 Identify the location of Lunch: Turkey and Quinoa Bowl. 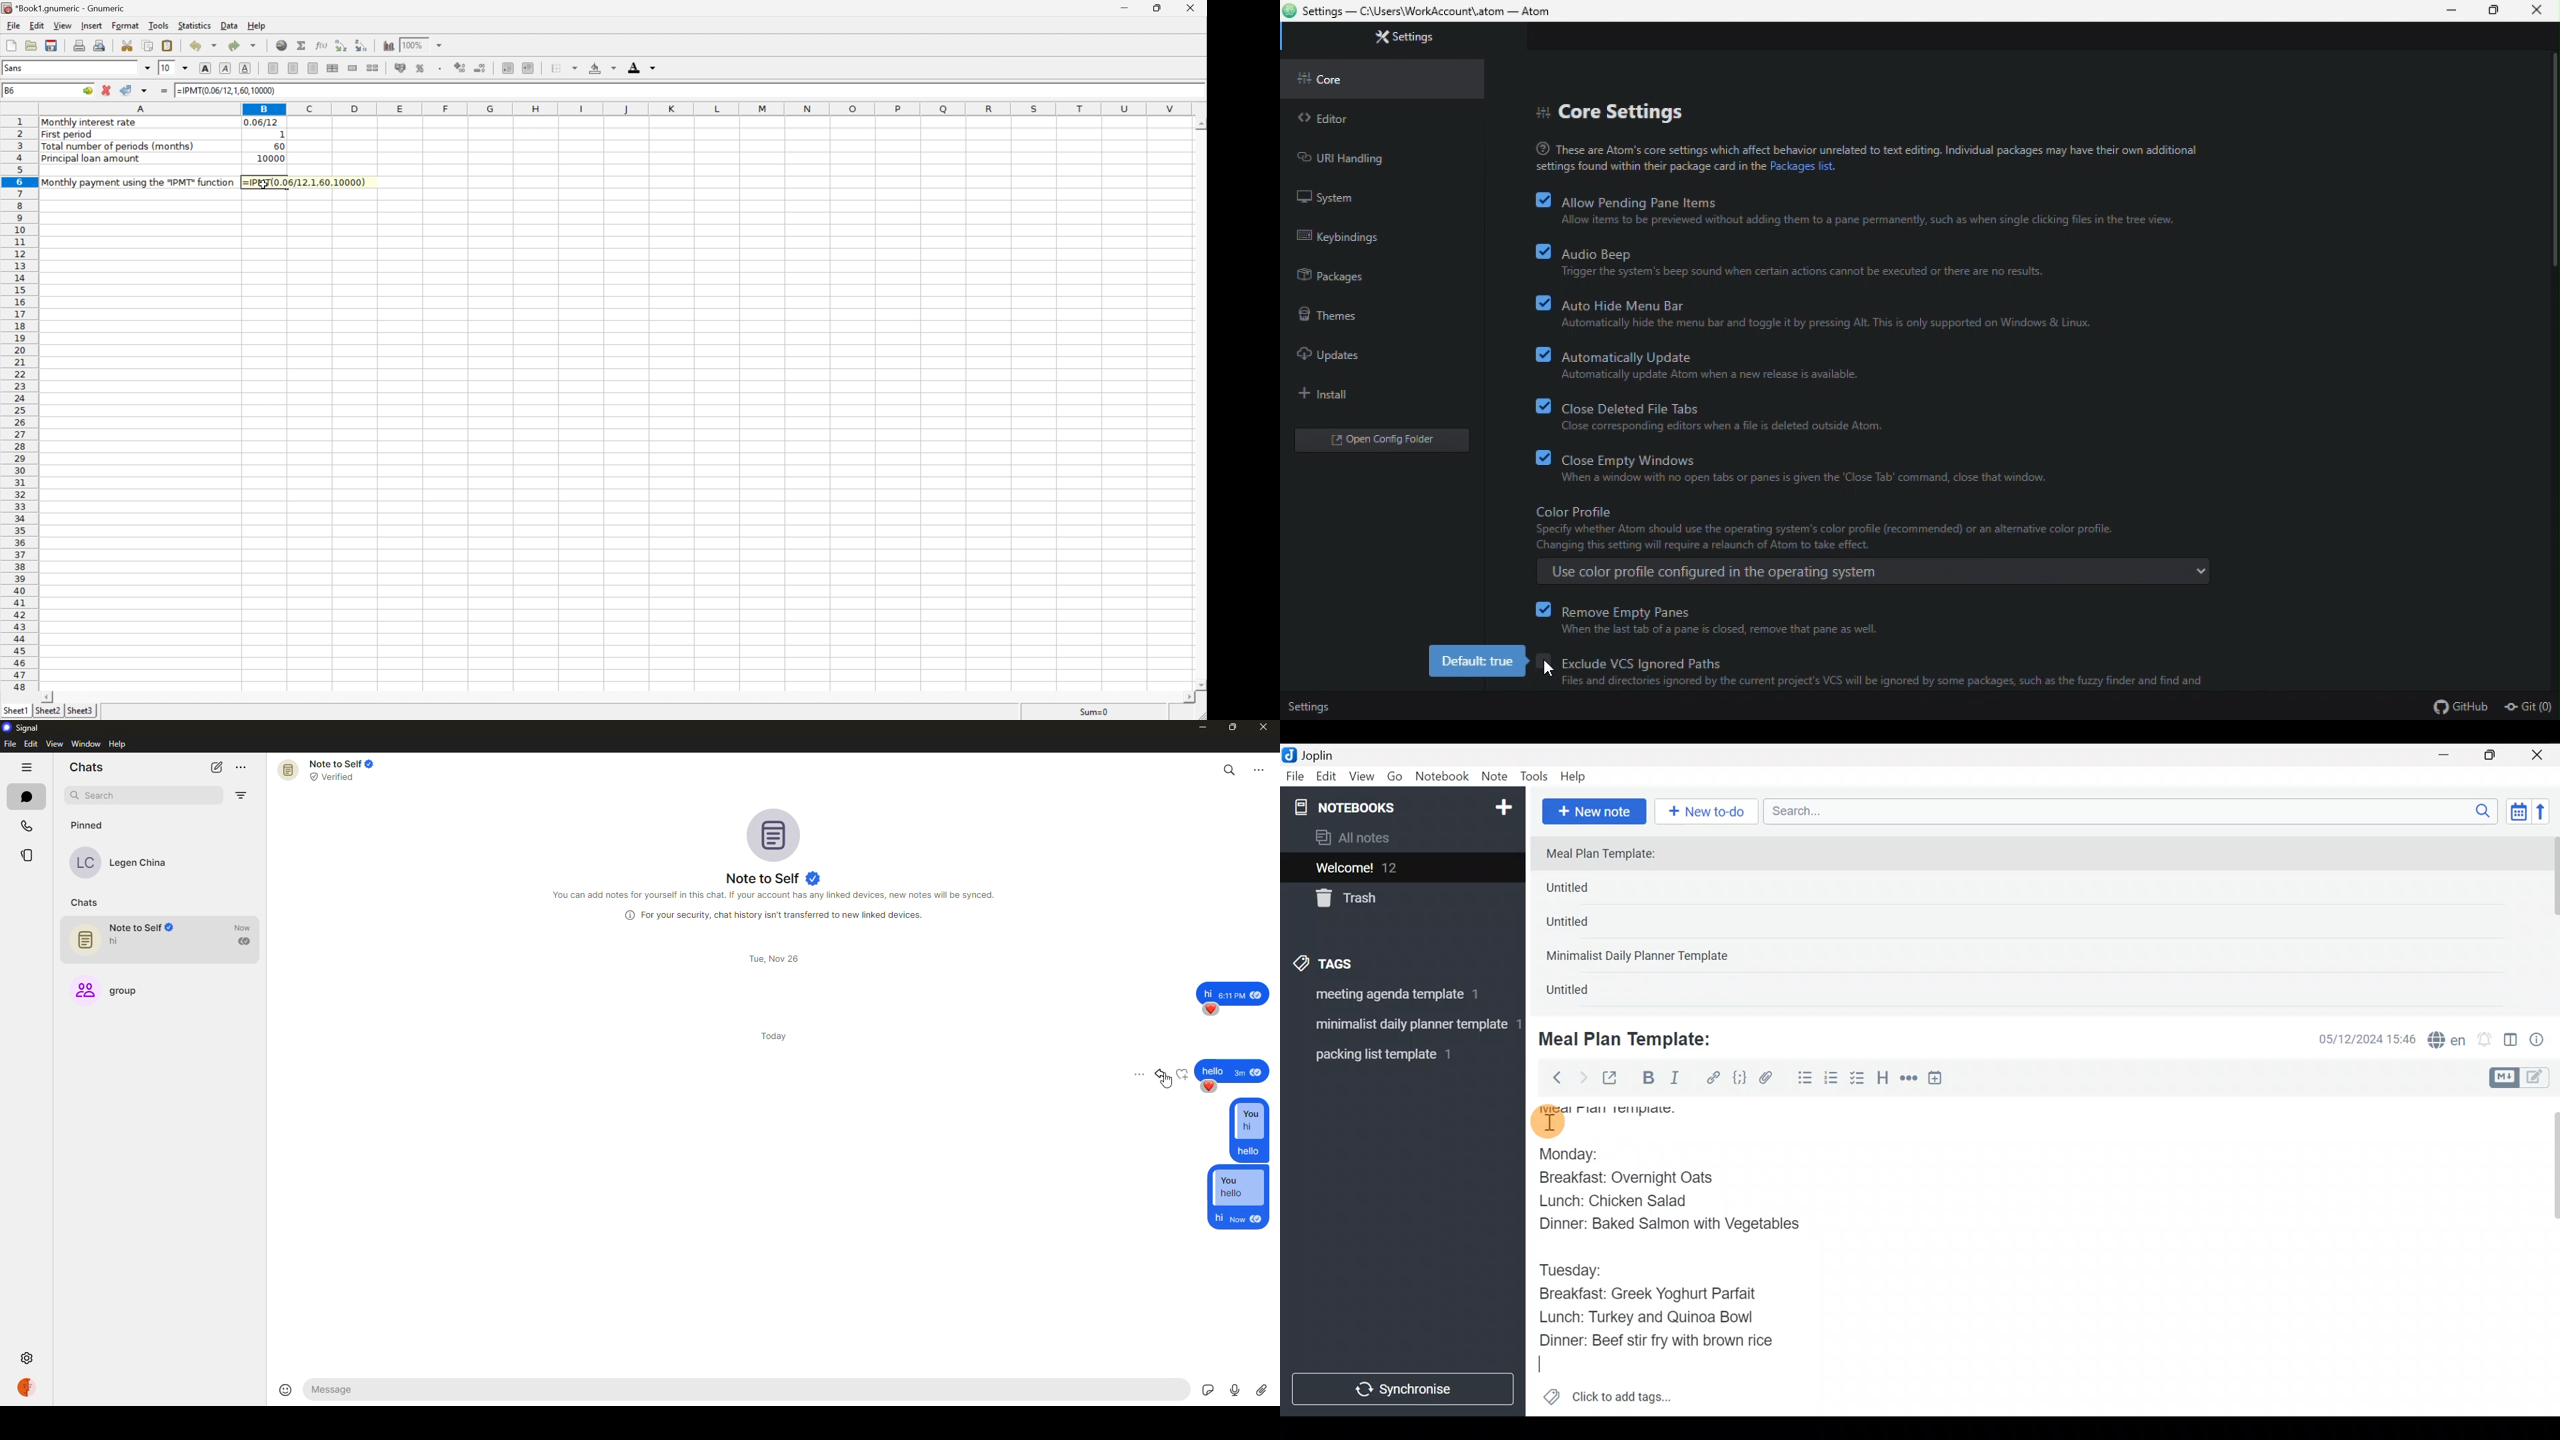
(1653, 1318).